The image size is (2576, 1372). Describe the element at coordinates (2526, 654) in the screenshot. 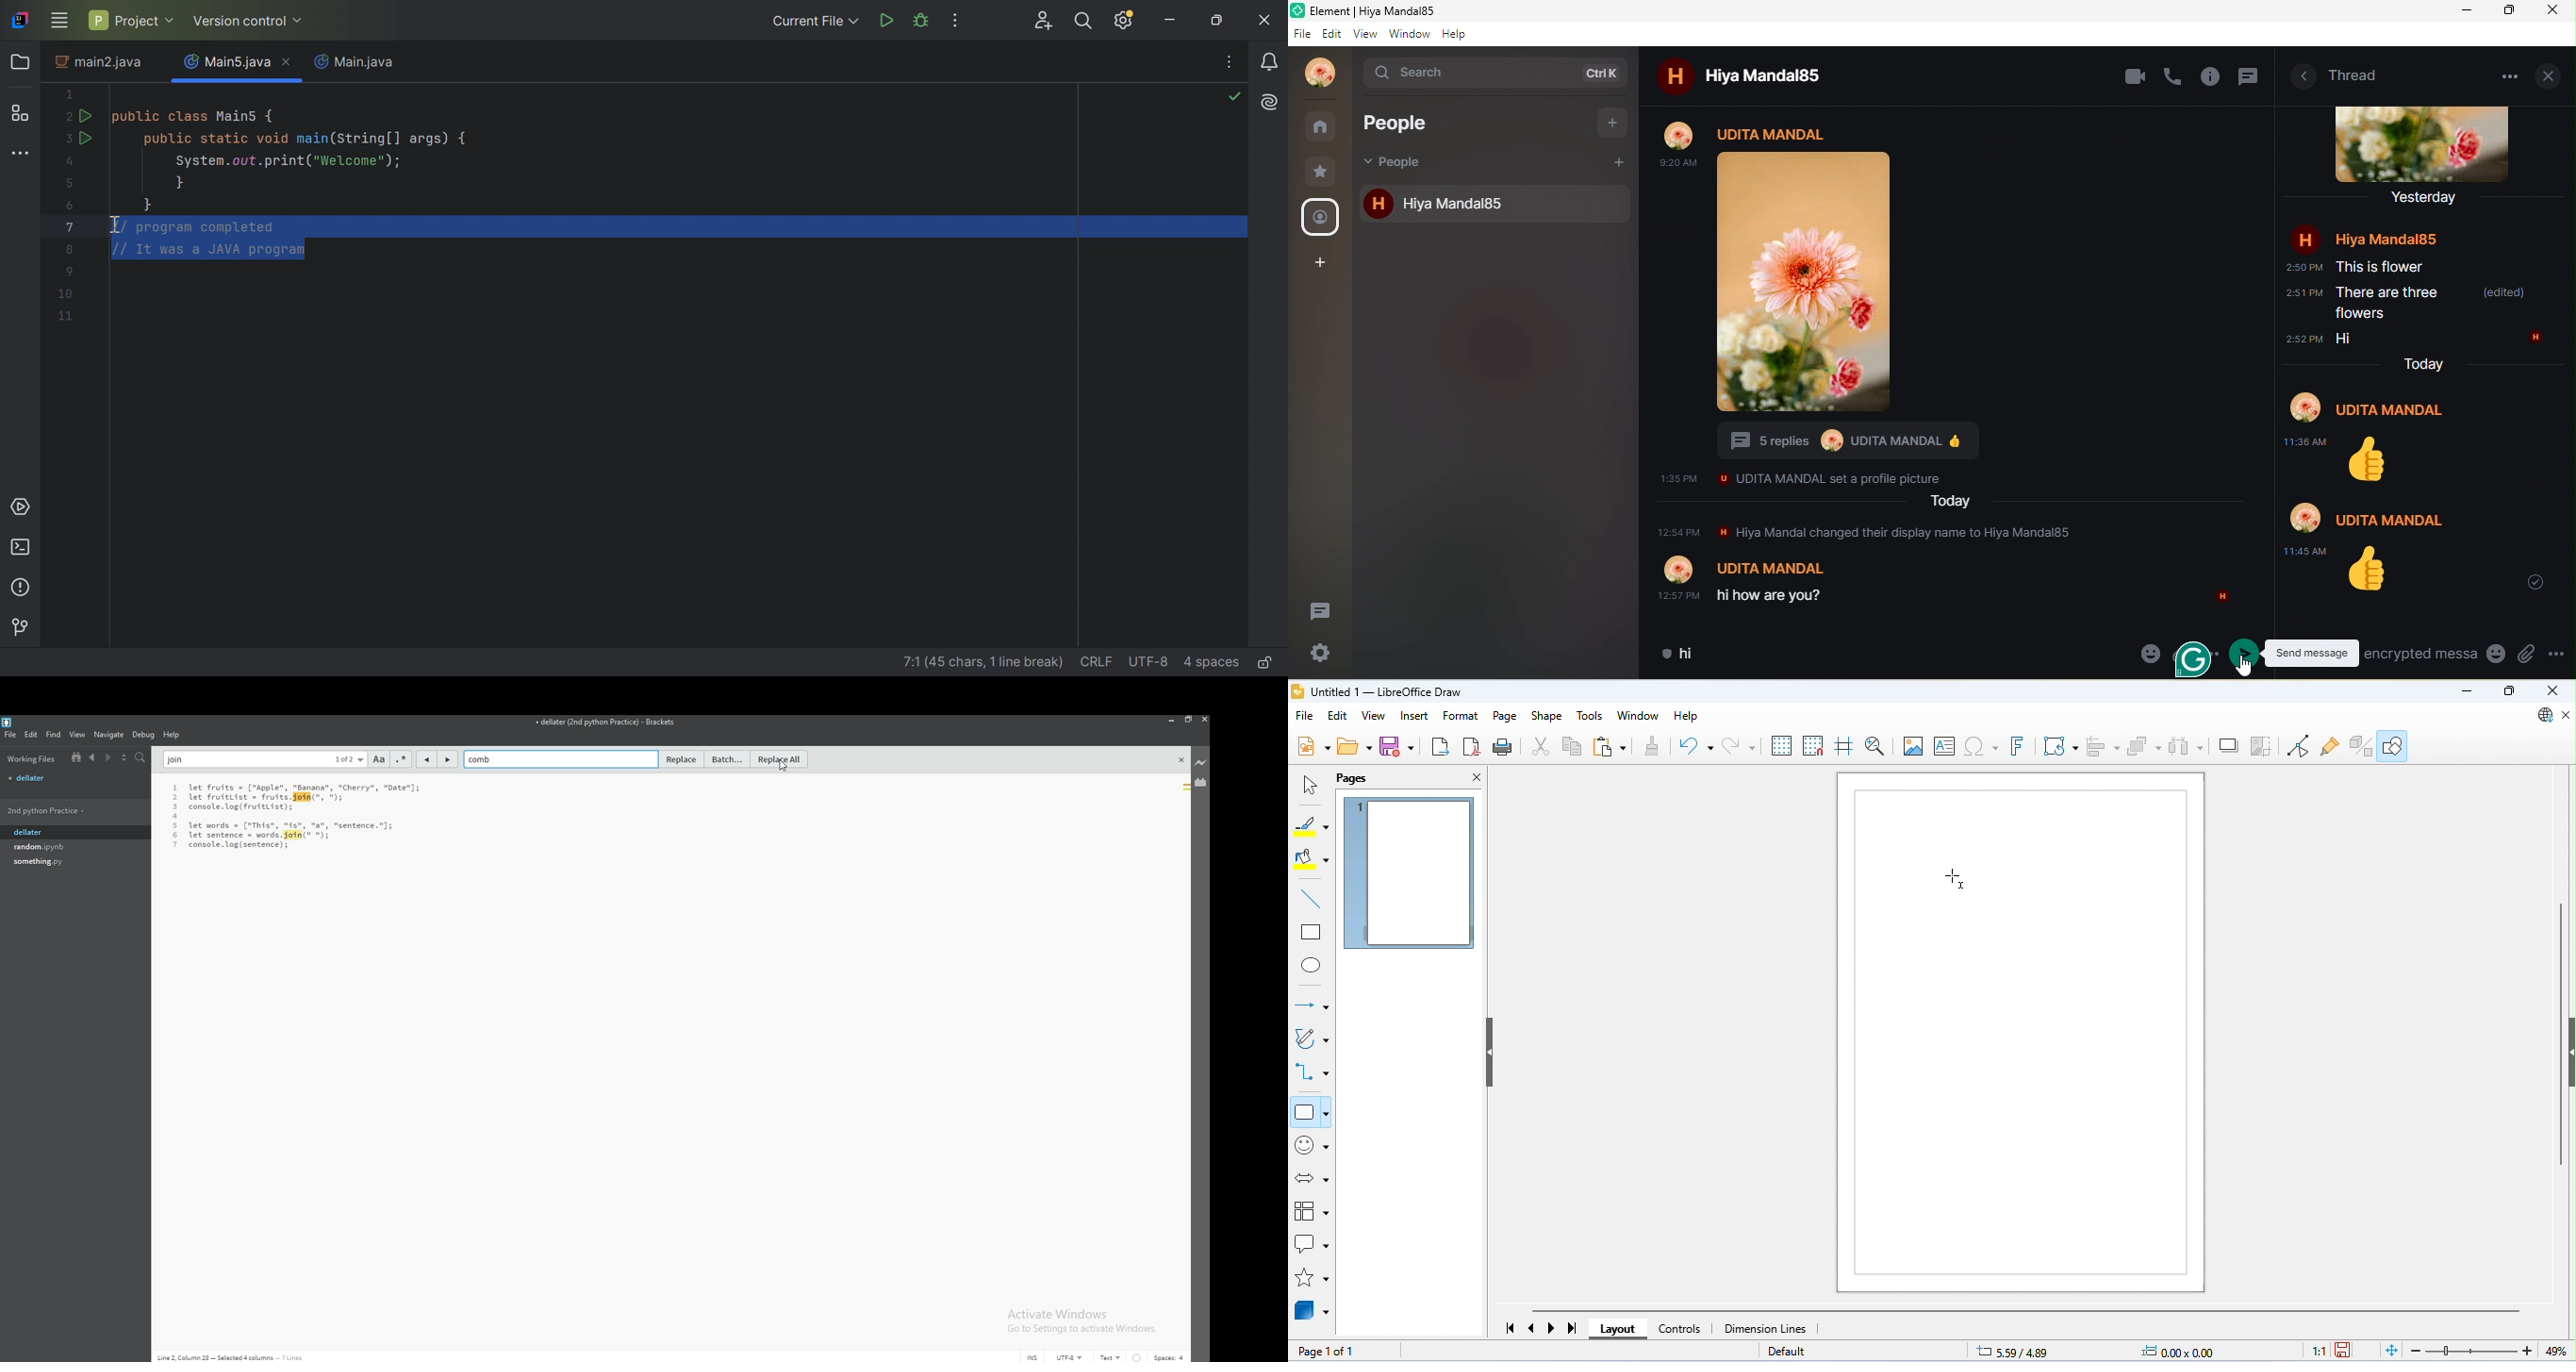

I see `attachment` at that location.